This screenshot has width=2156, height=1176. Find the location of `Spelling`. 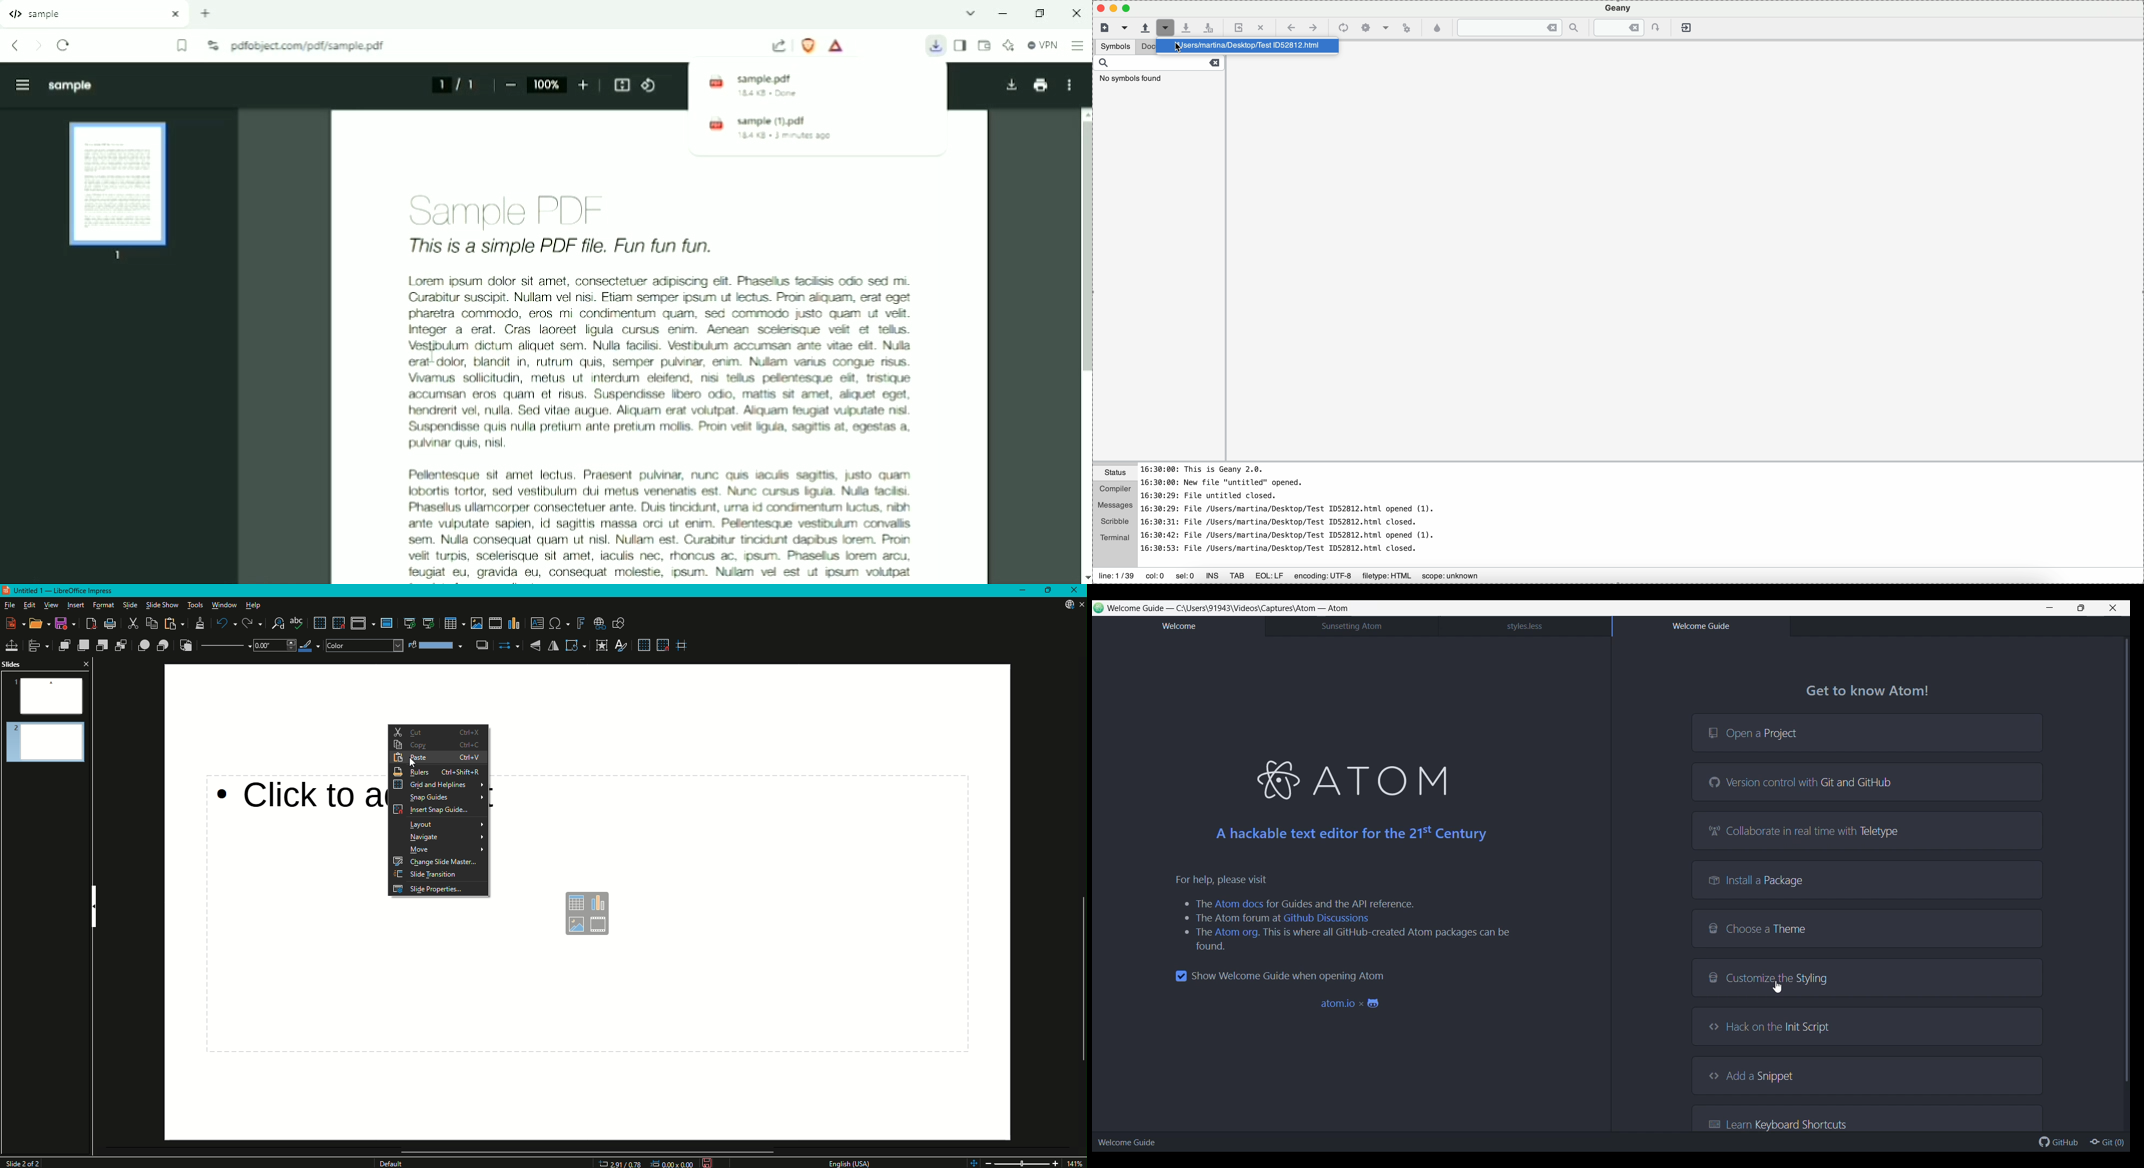

Spelling is located at coordinates (297, 623).